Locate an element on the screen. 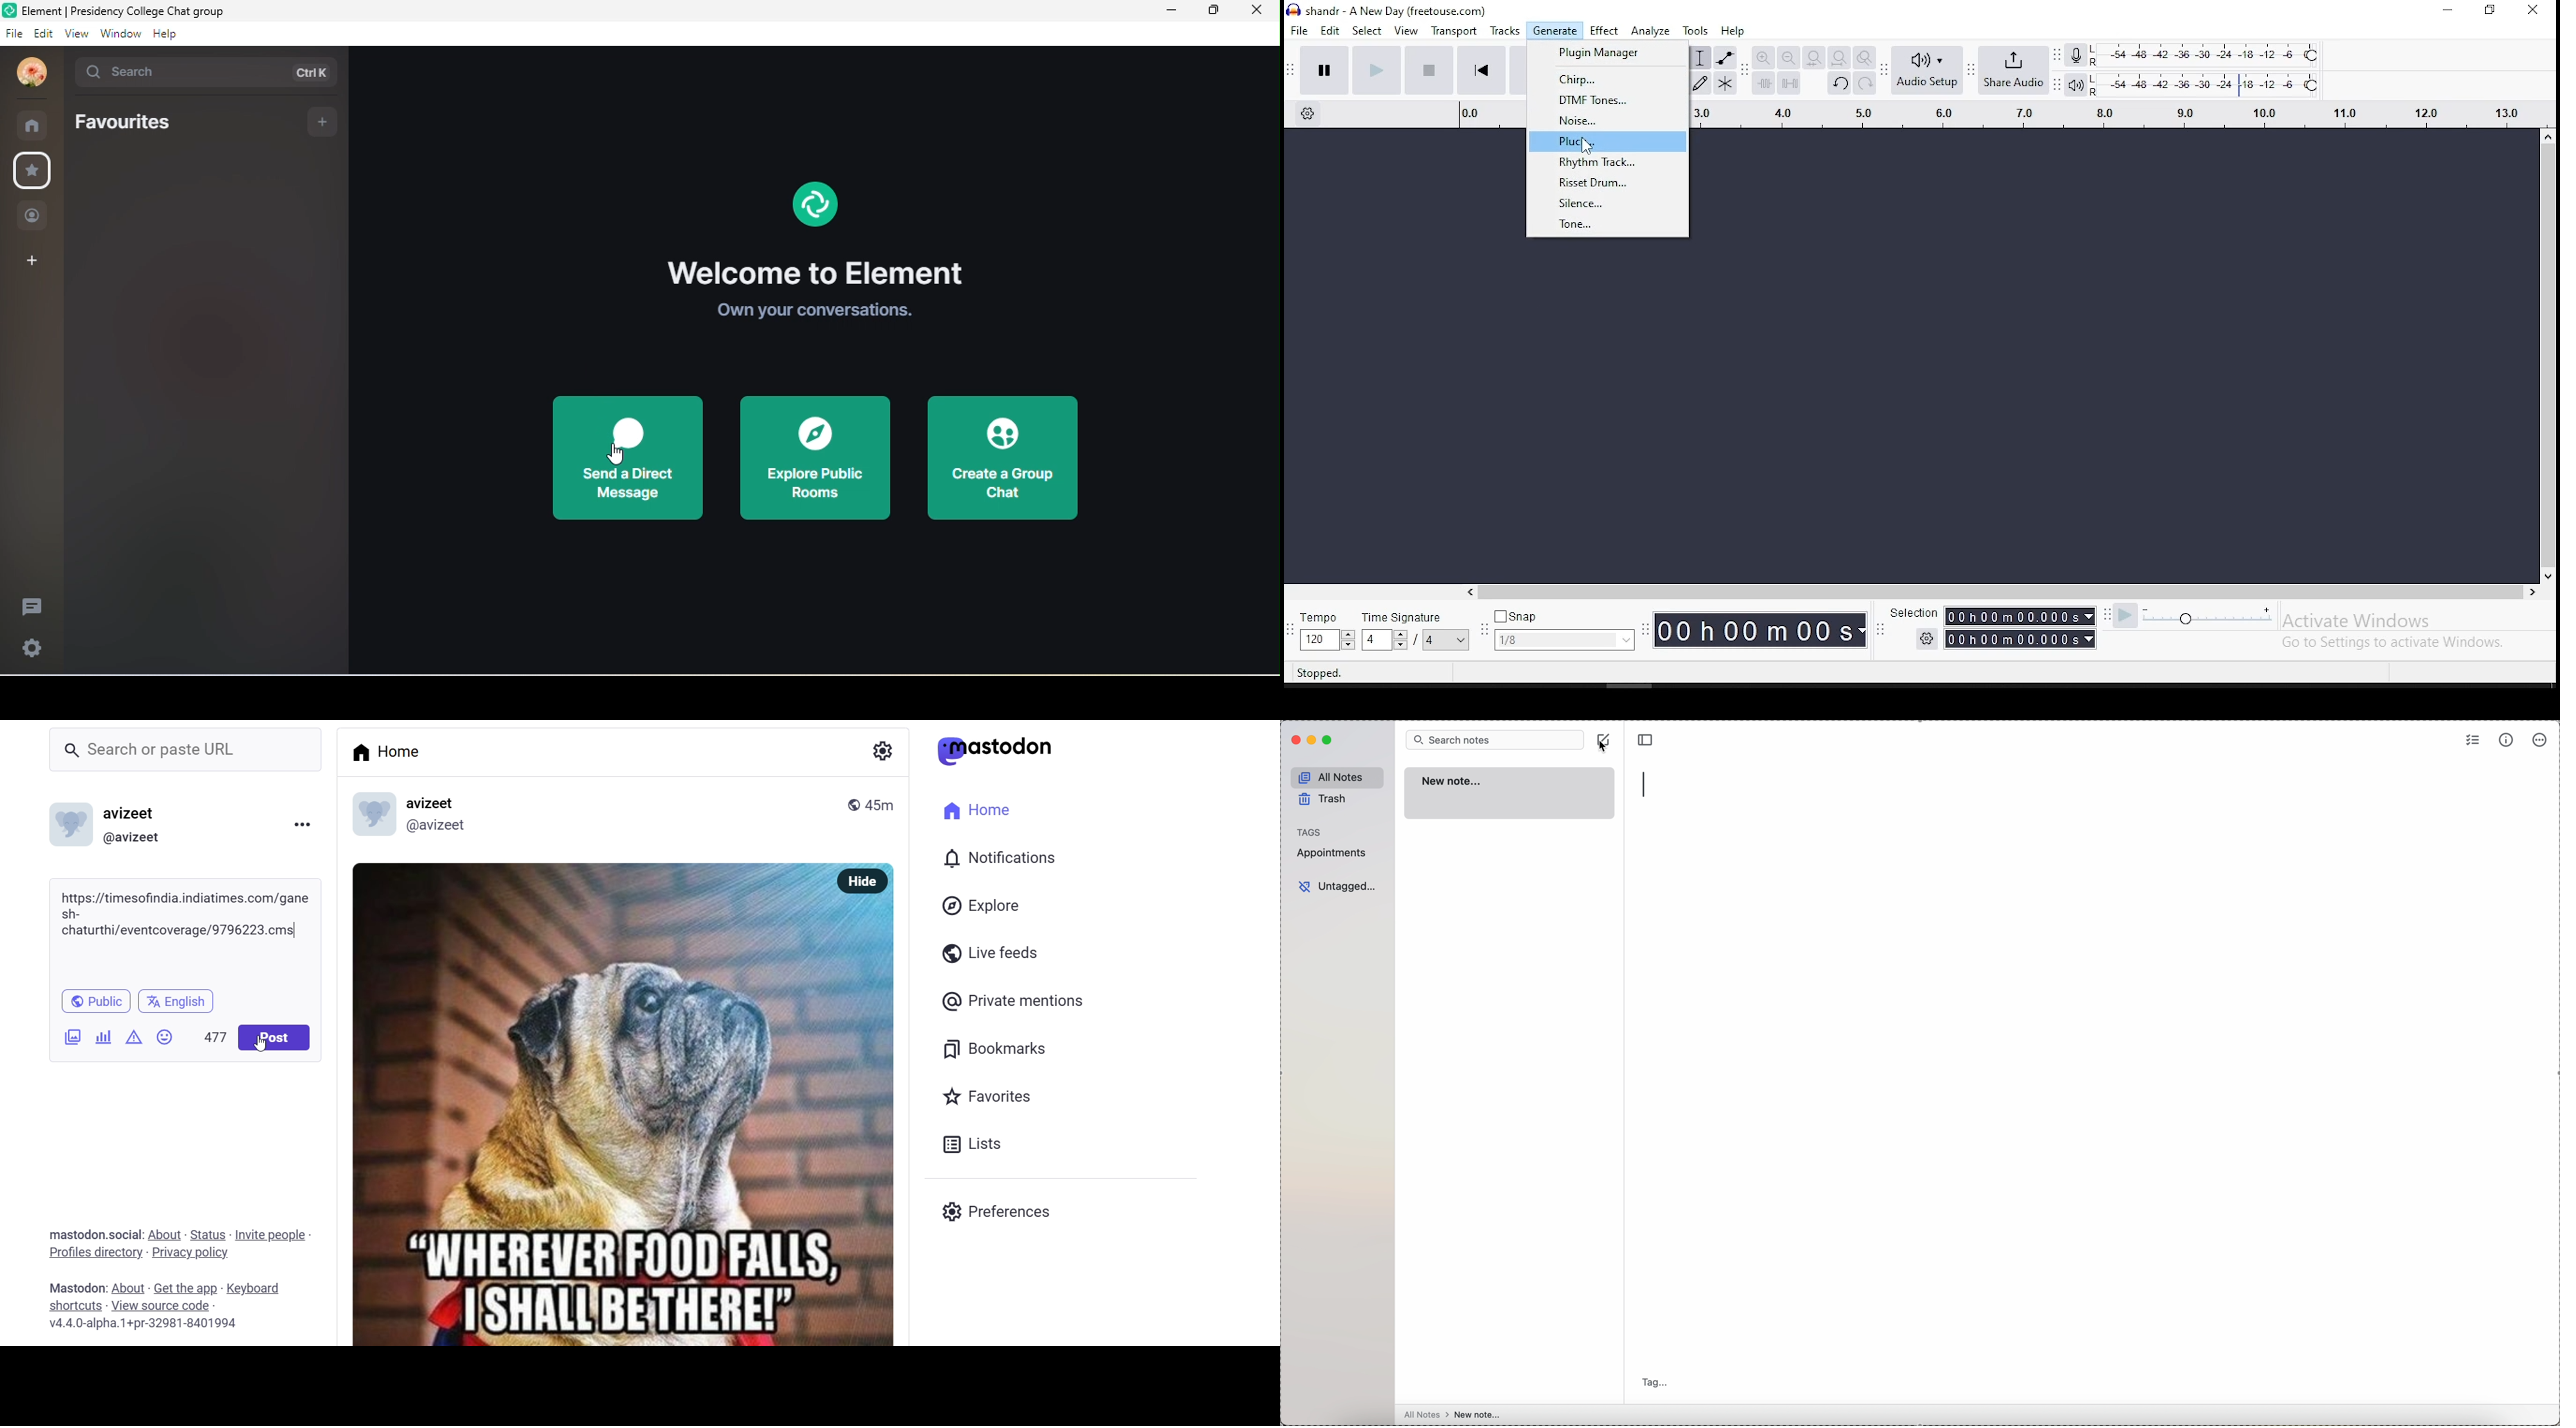 The width and height of the screenshot is (2576, 1428). window is located at coordinates (121, 33).